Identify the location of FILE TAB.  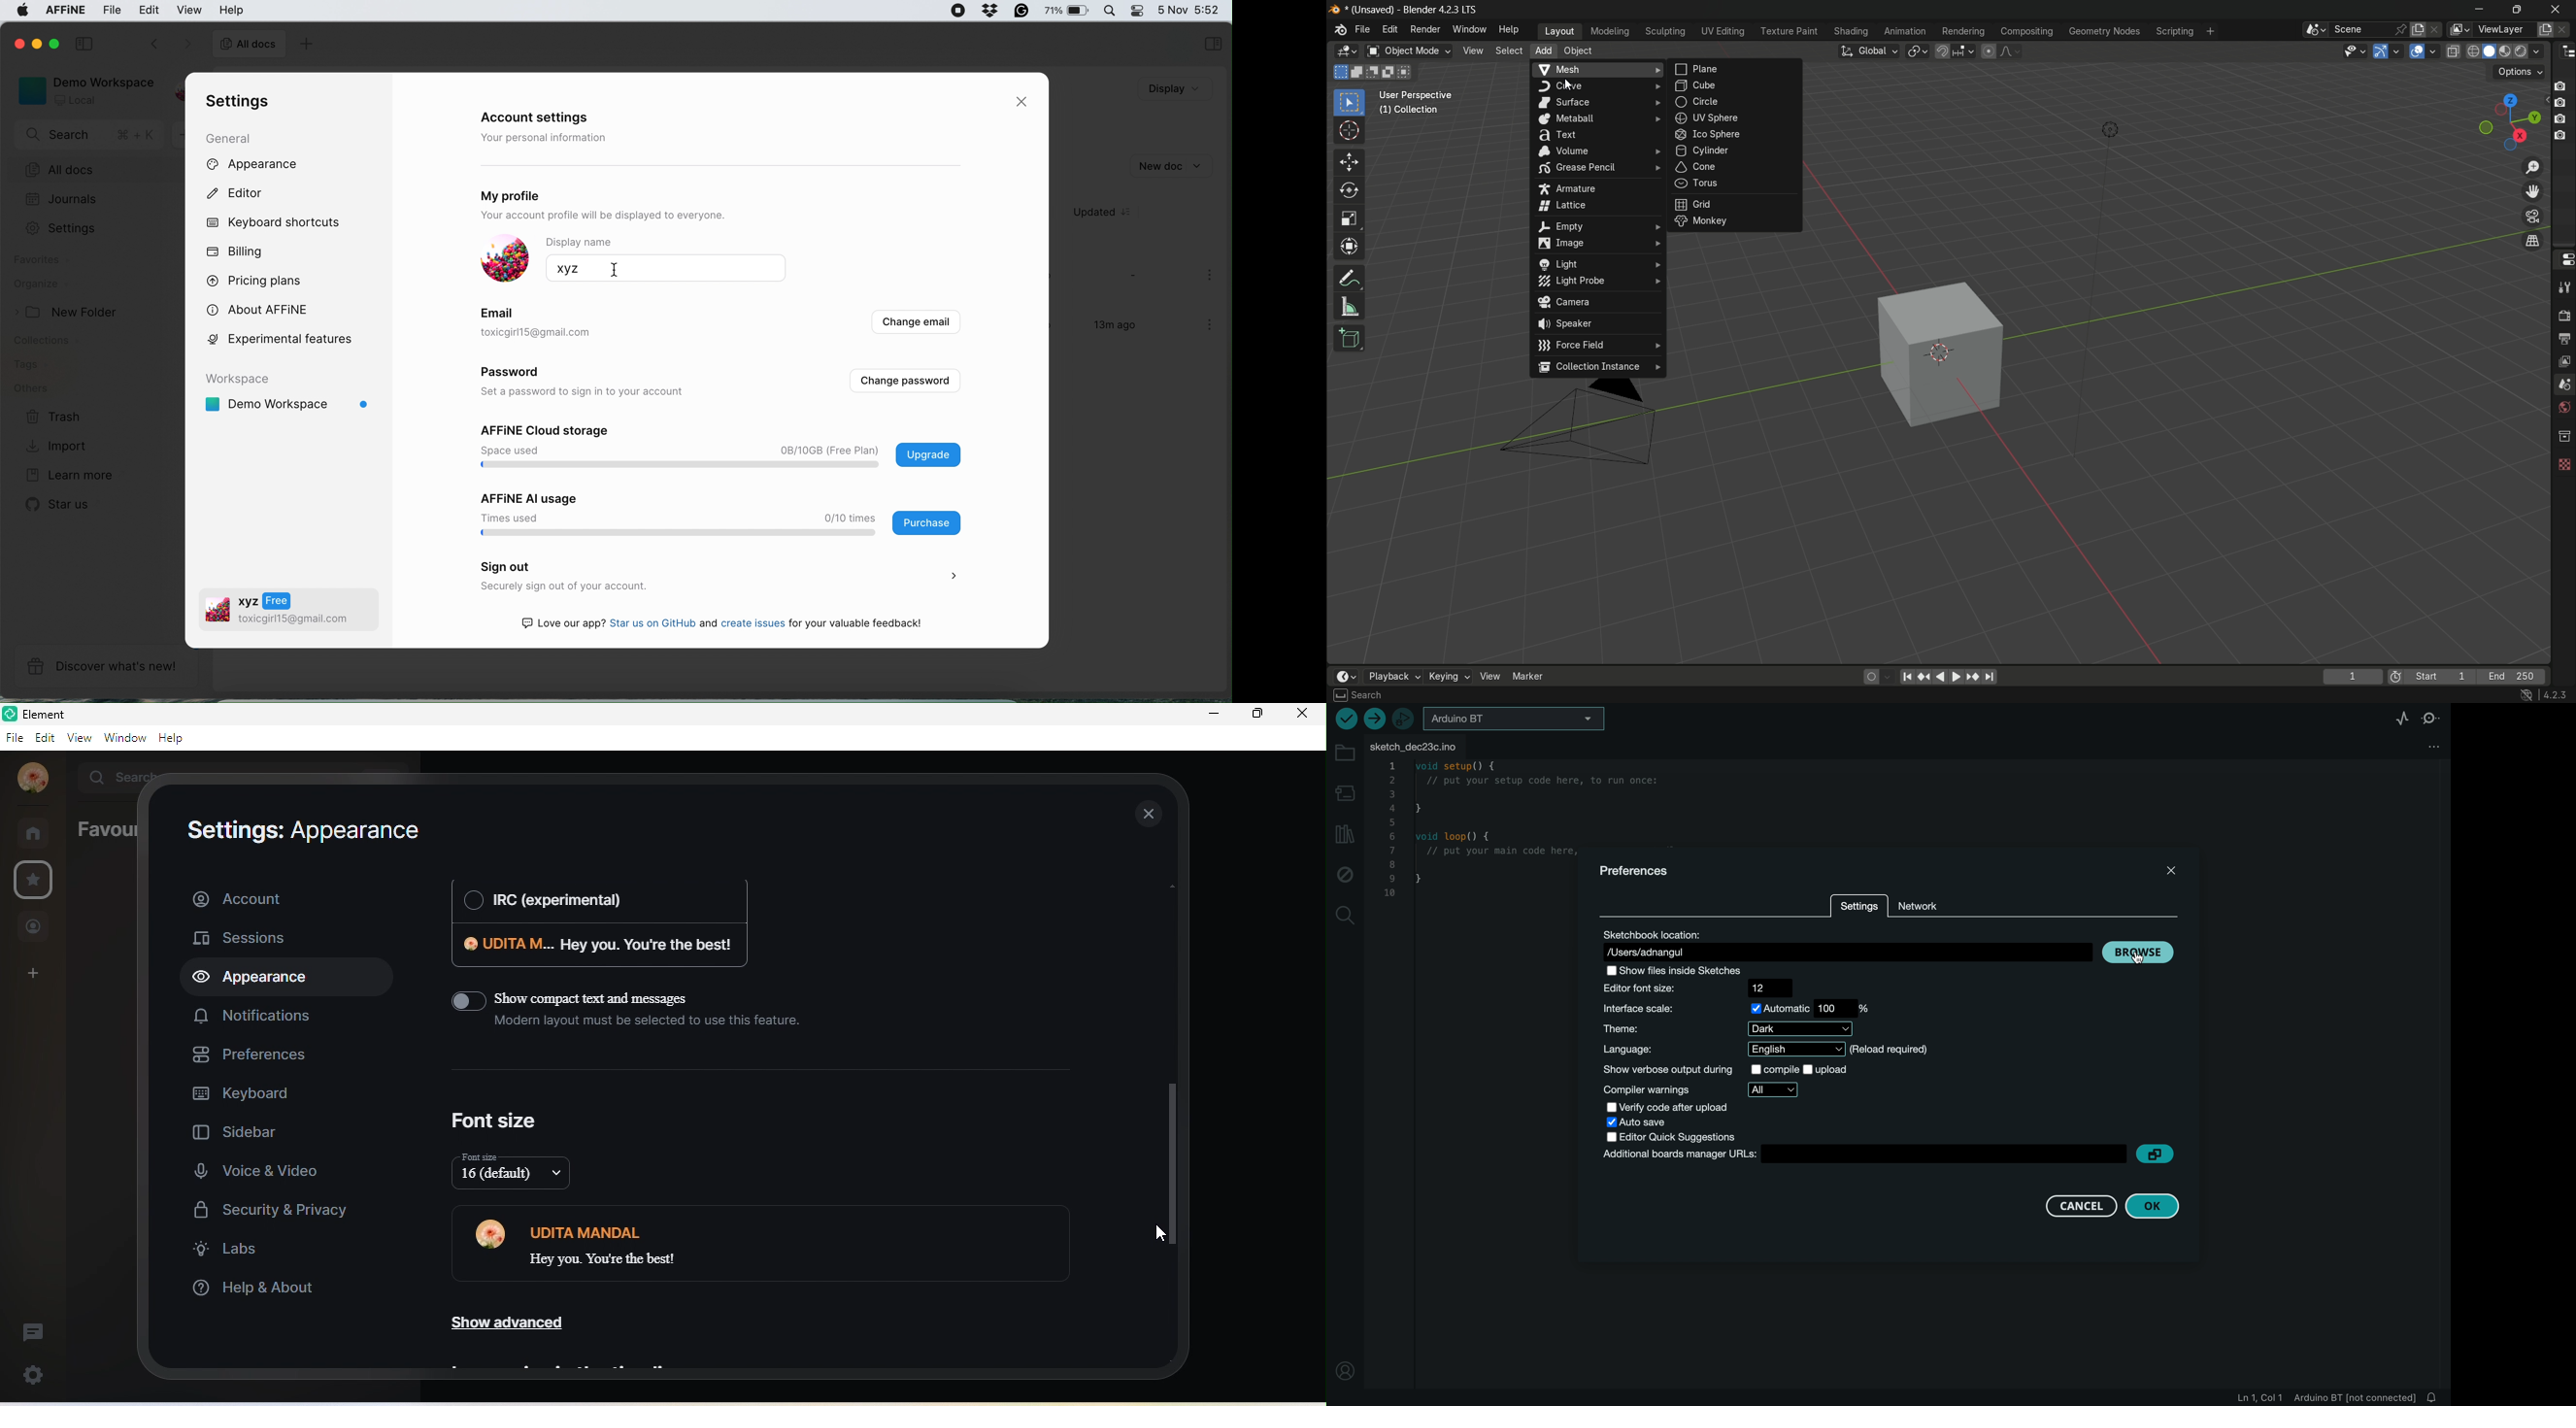
(1419, 749).